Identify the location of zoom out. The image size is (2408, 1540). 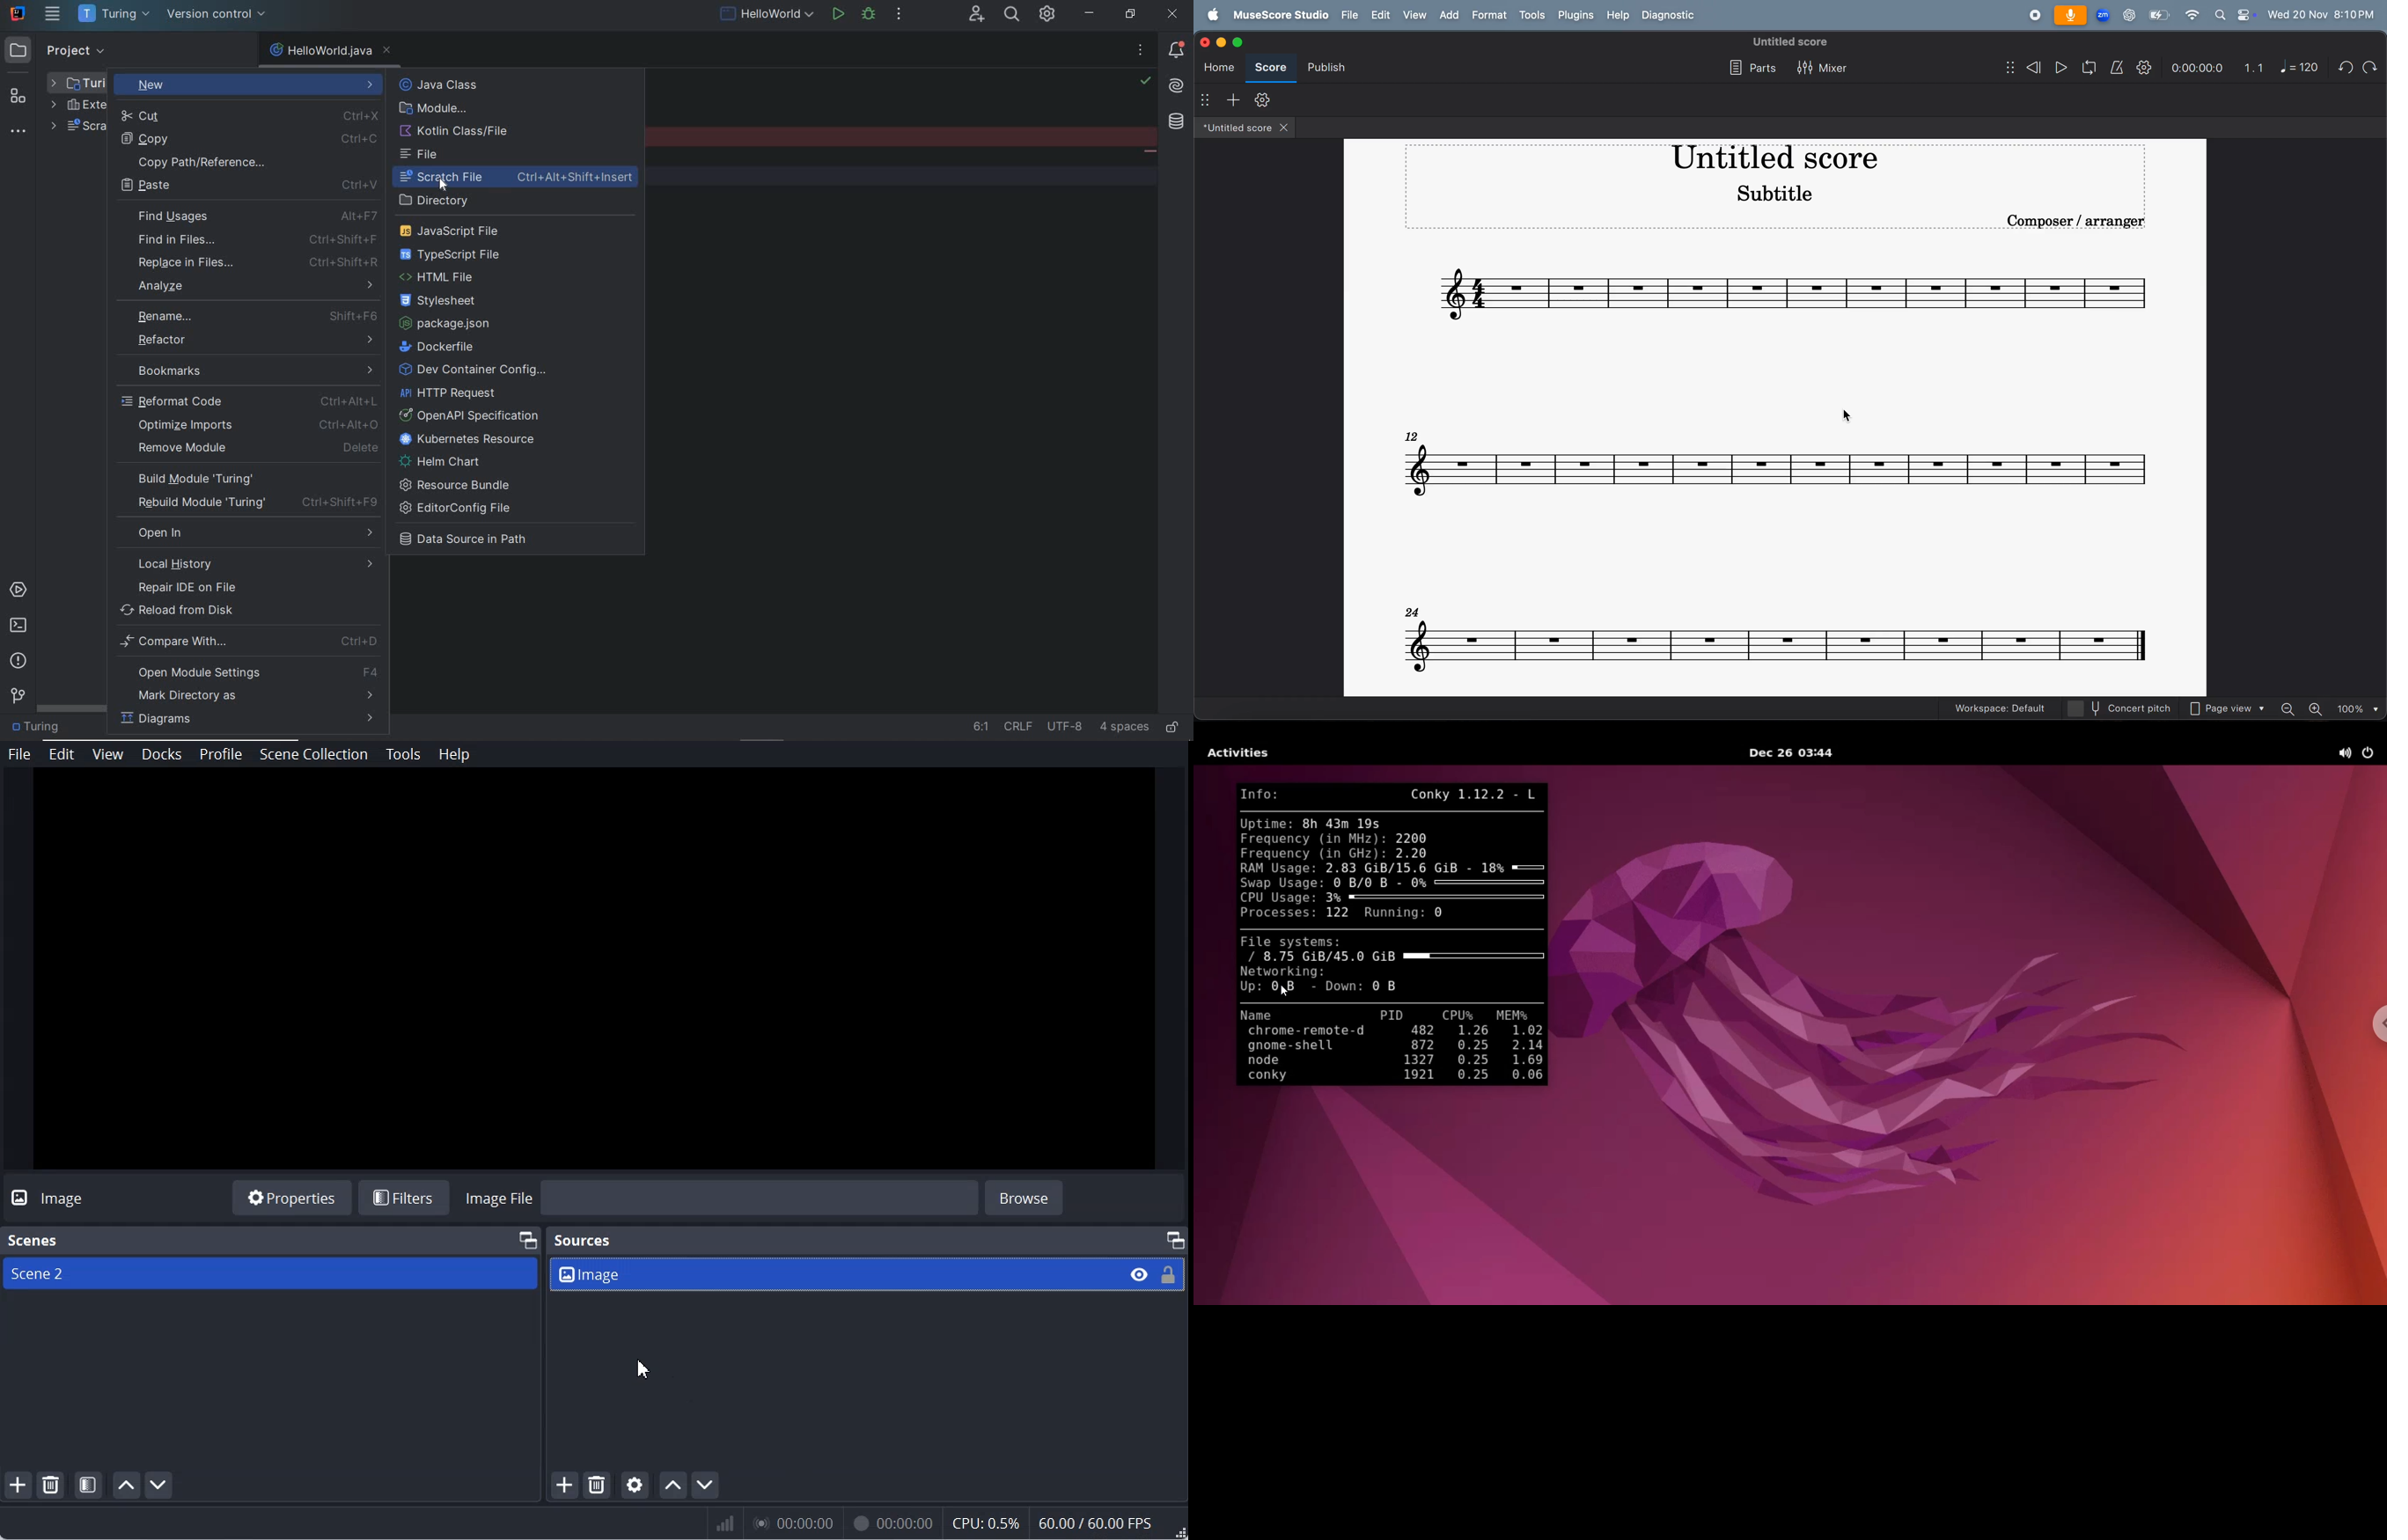
(2286, 709).